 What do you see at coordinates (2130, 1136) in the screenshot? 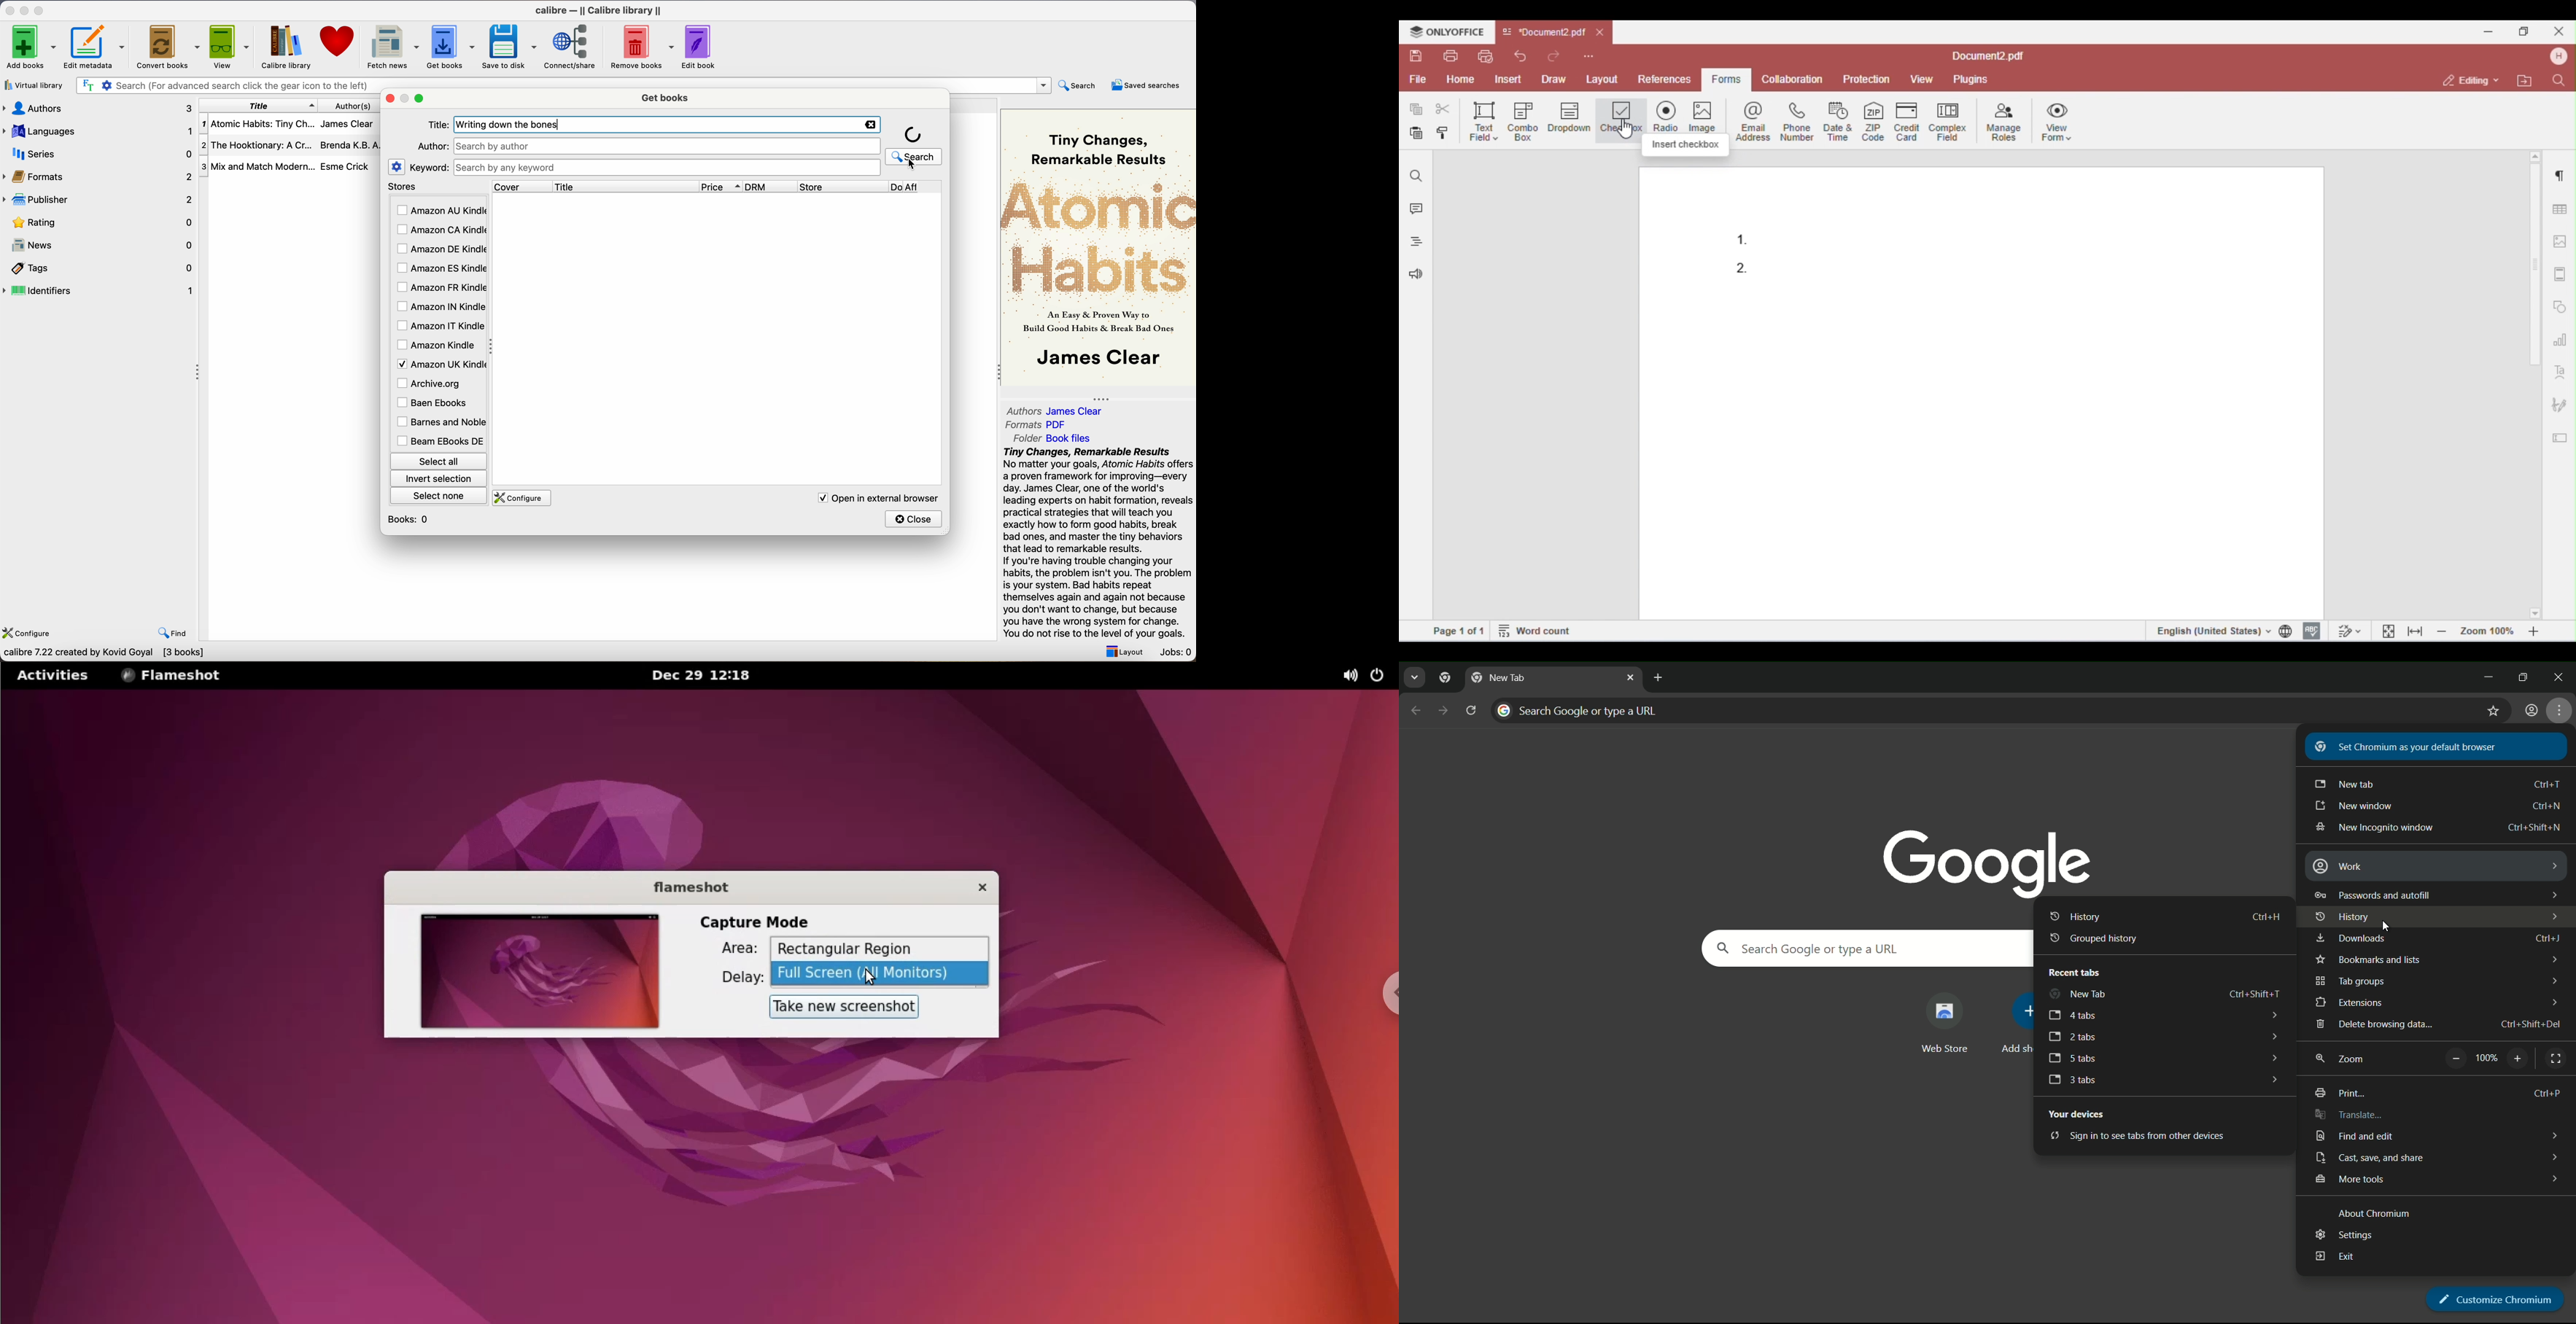
I see `sign in to see tabs from other devices` at bounding box center [2130, 1136].